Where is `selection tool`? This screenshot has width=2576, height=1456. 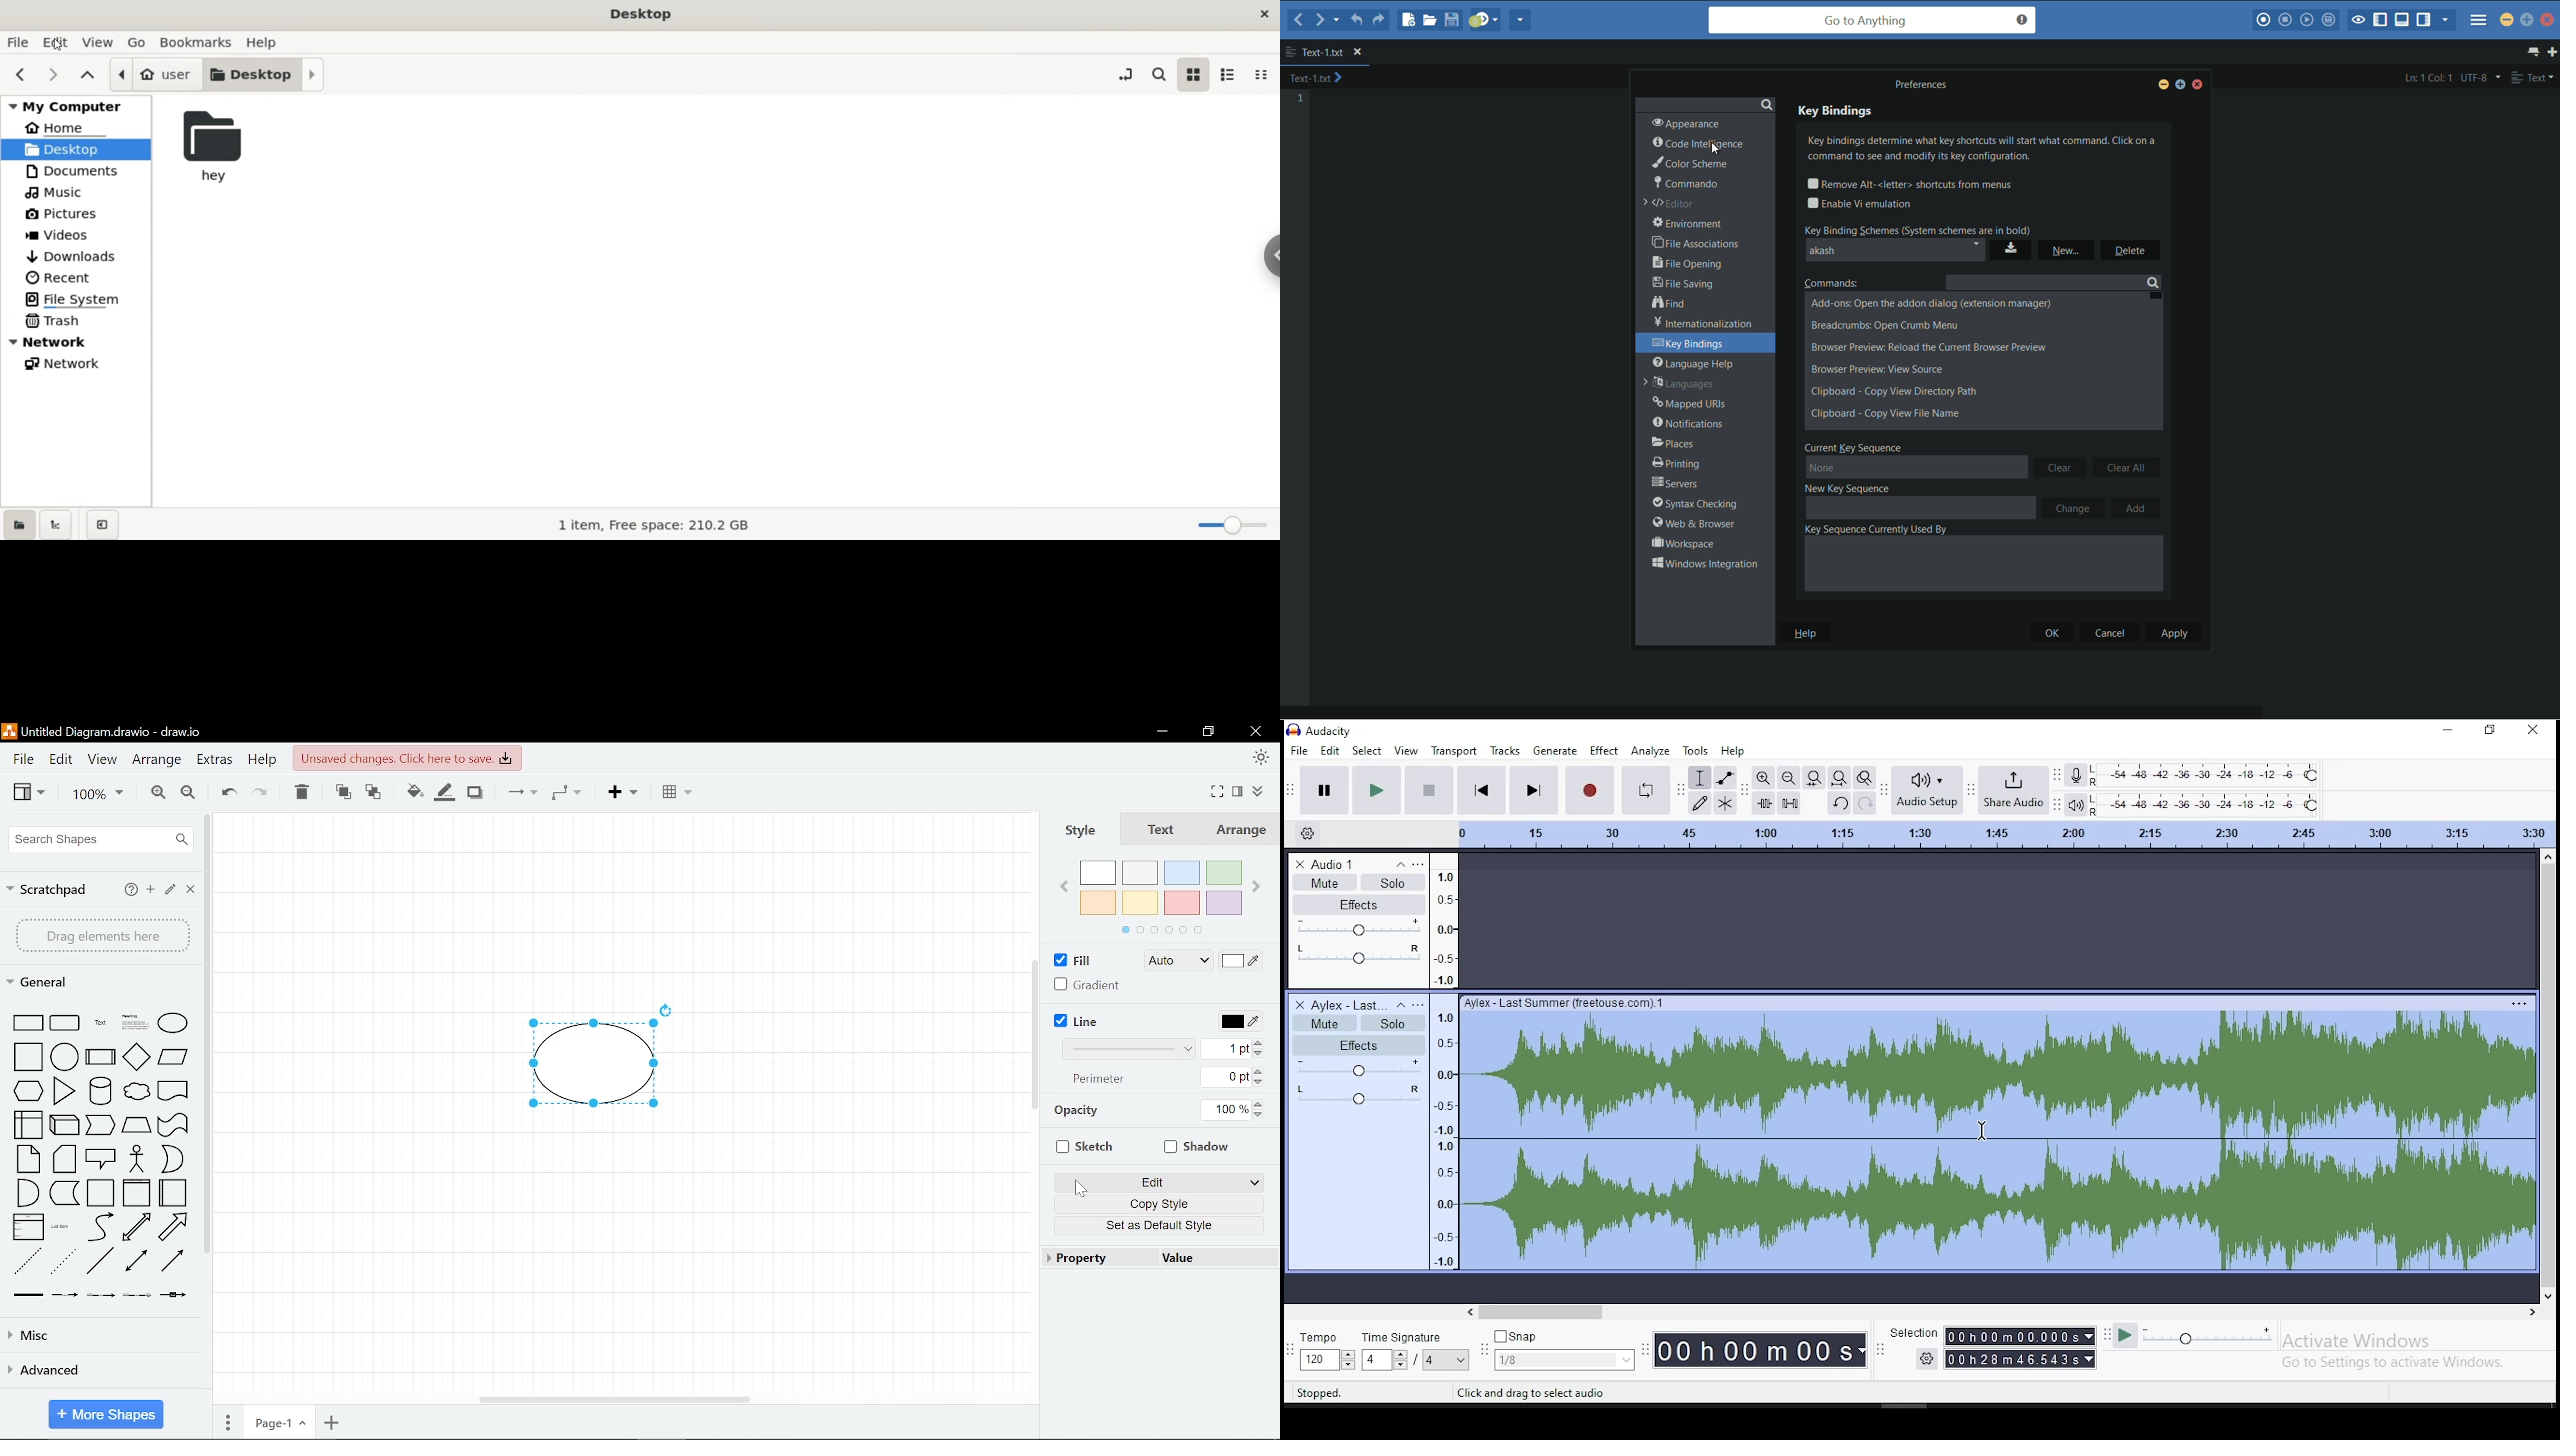 selection tool is located at coordinates (1700, 777).